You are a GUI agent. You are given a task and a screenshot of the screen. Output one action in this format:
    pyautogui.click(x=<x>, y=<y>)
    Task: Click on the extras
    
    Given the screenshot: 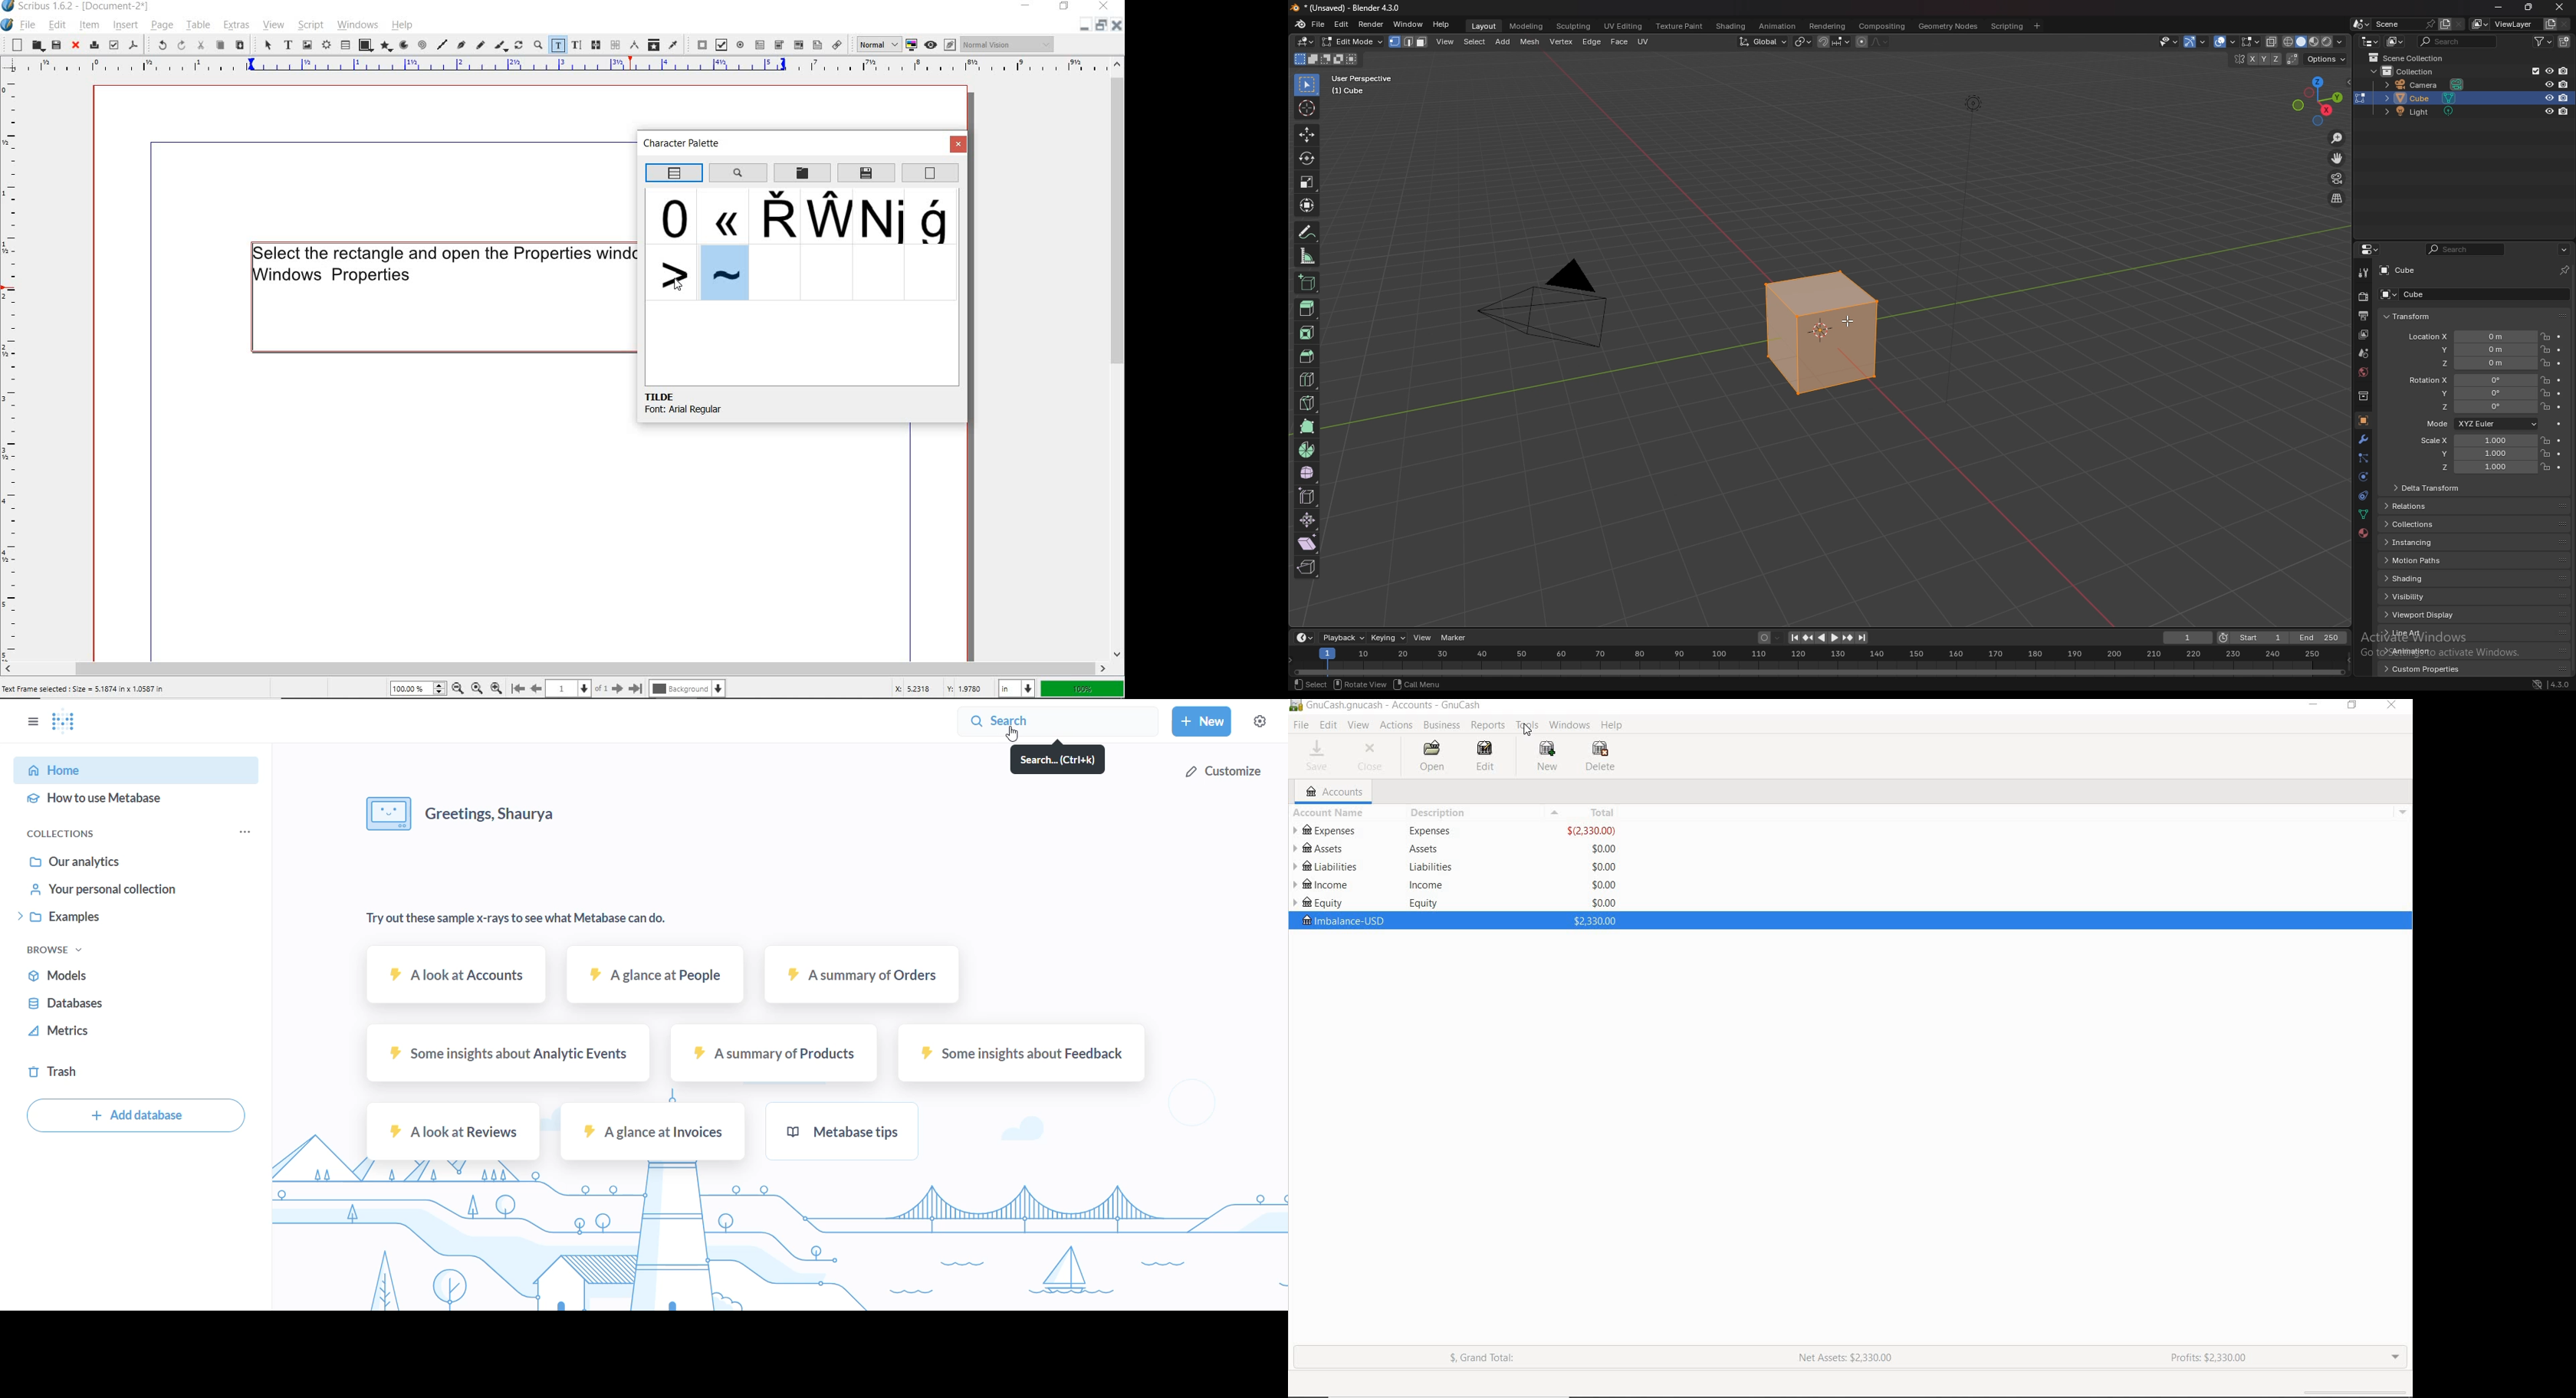 What is the action you would take?
    pyautogui.click(x=238, y=26)
    